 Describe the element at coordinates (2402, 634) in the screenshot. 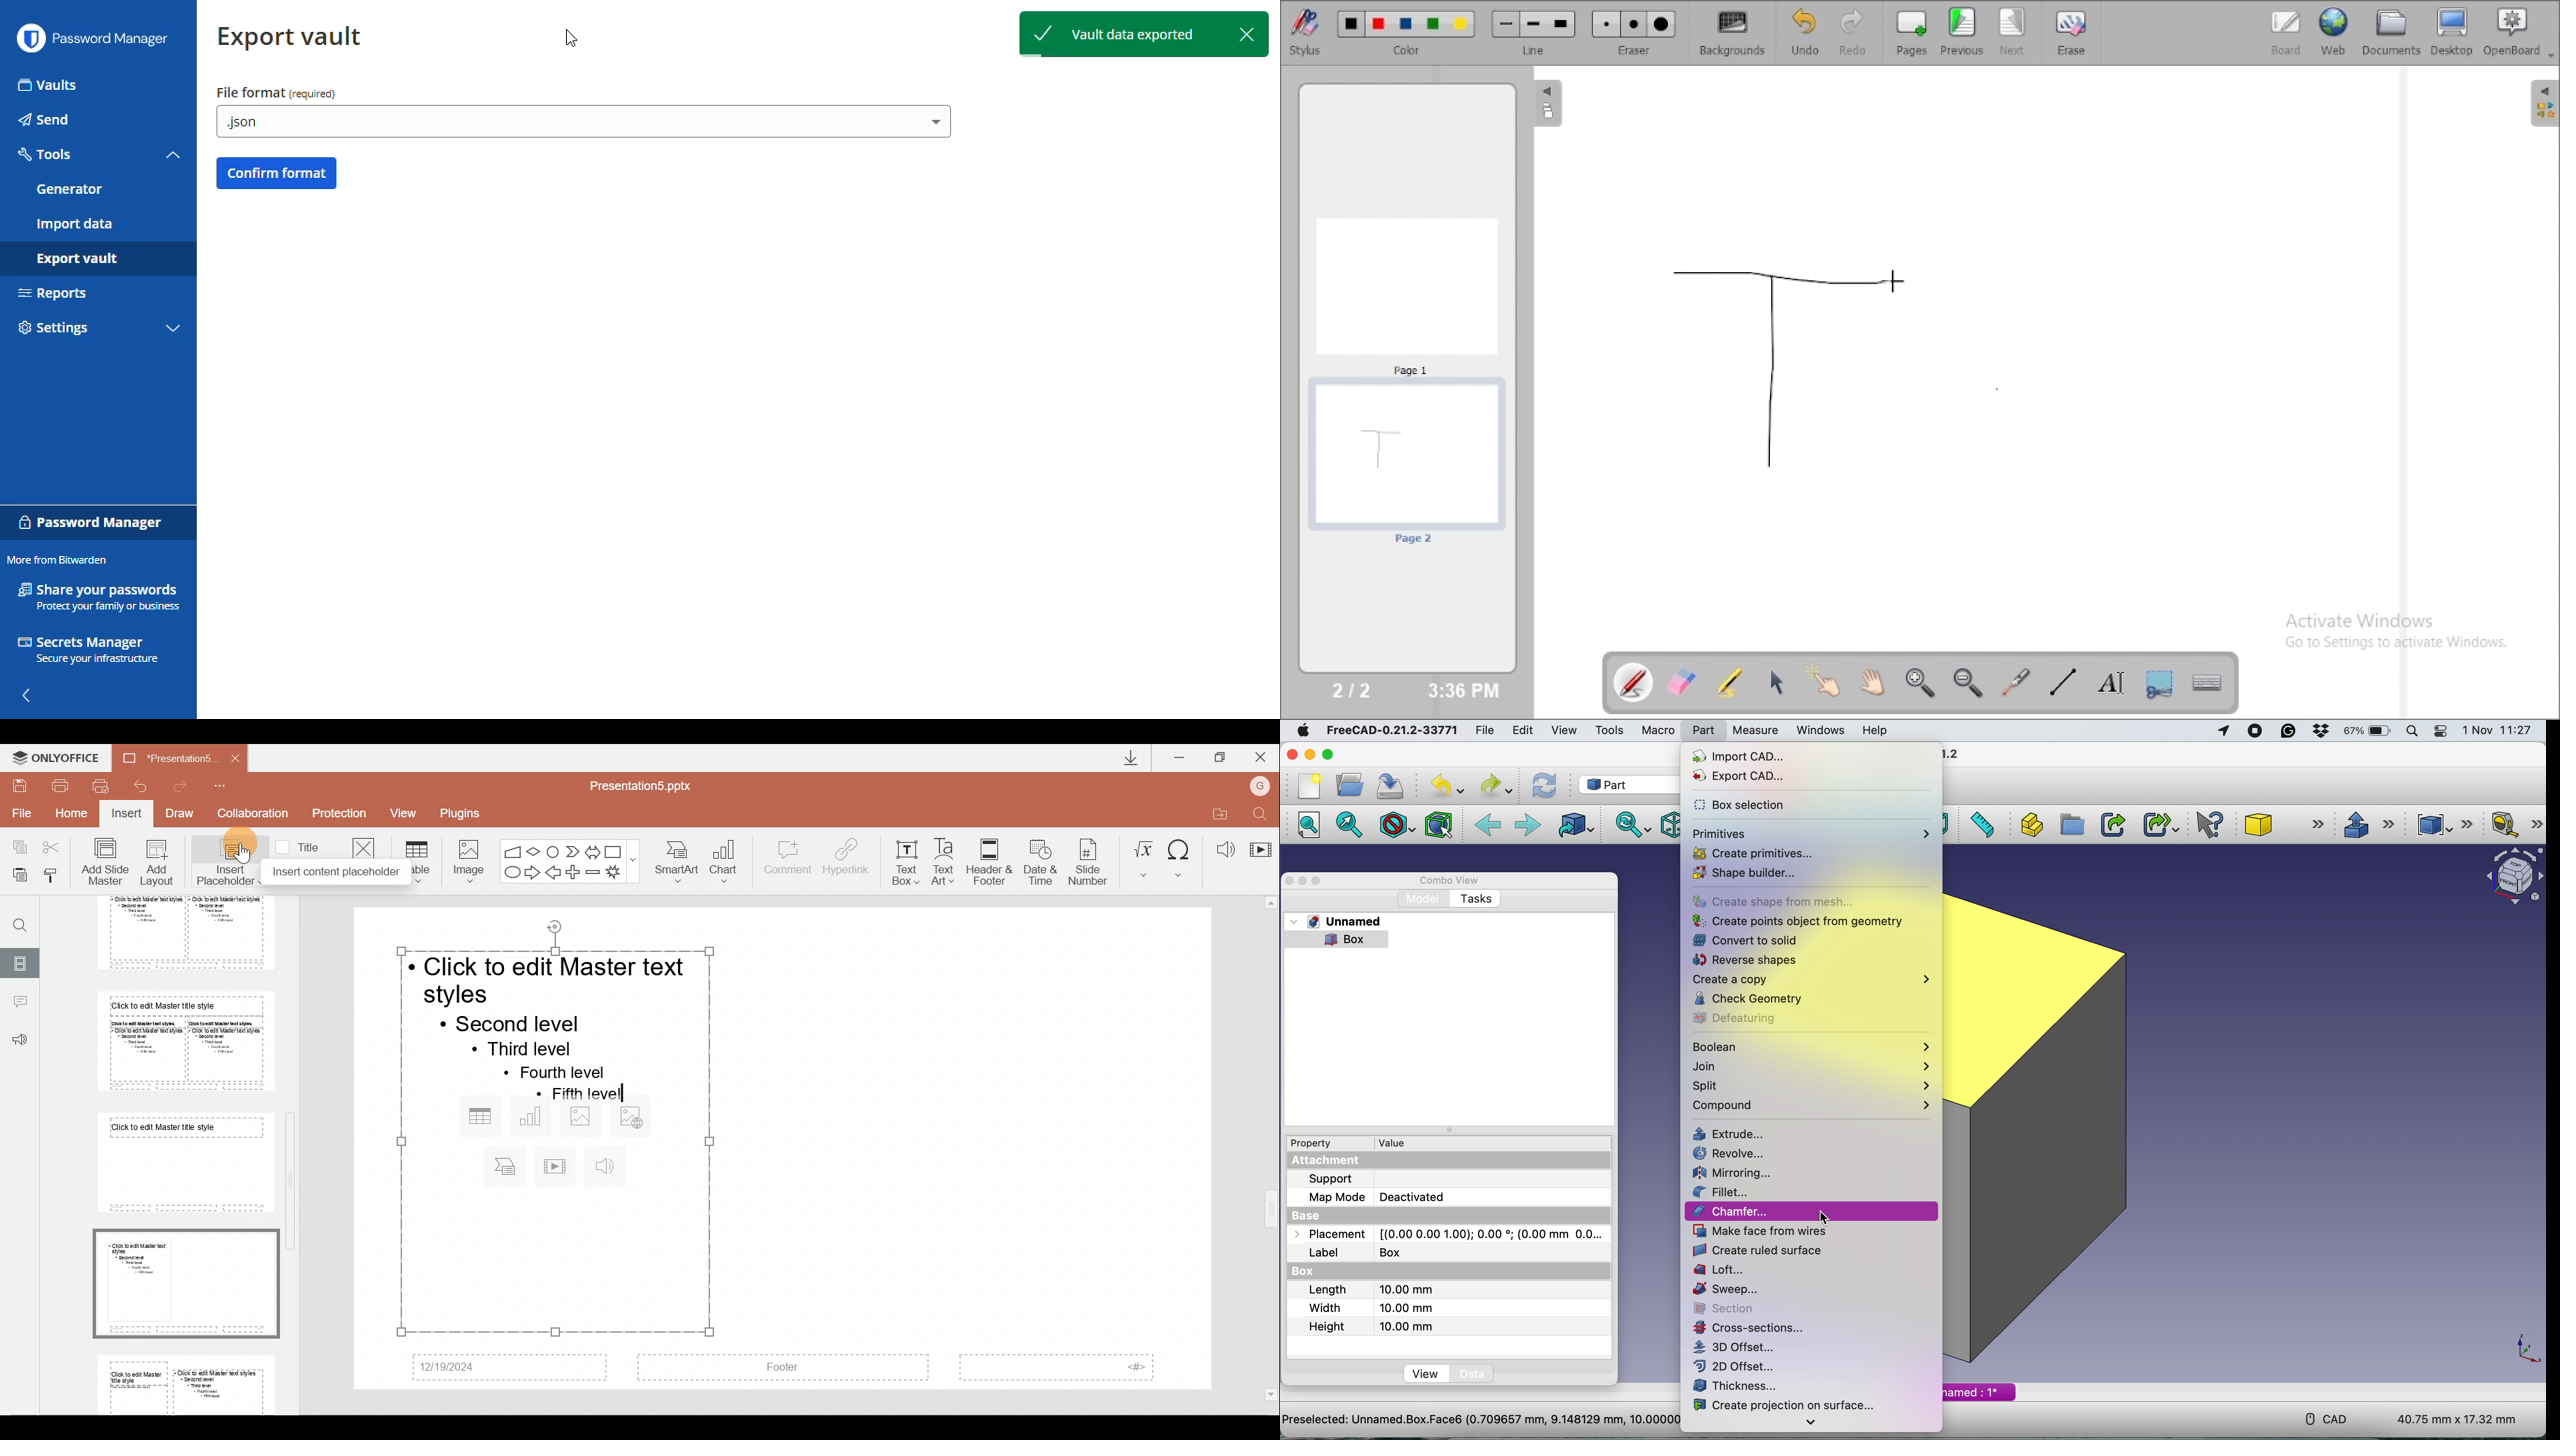

I see `Activate Windows
Go to Settings to activate Windows.` at that location.